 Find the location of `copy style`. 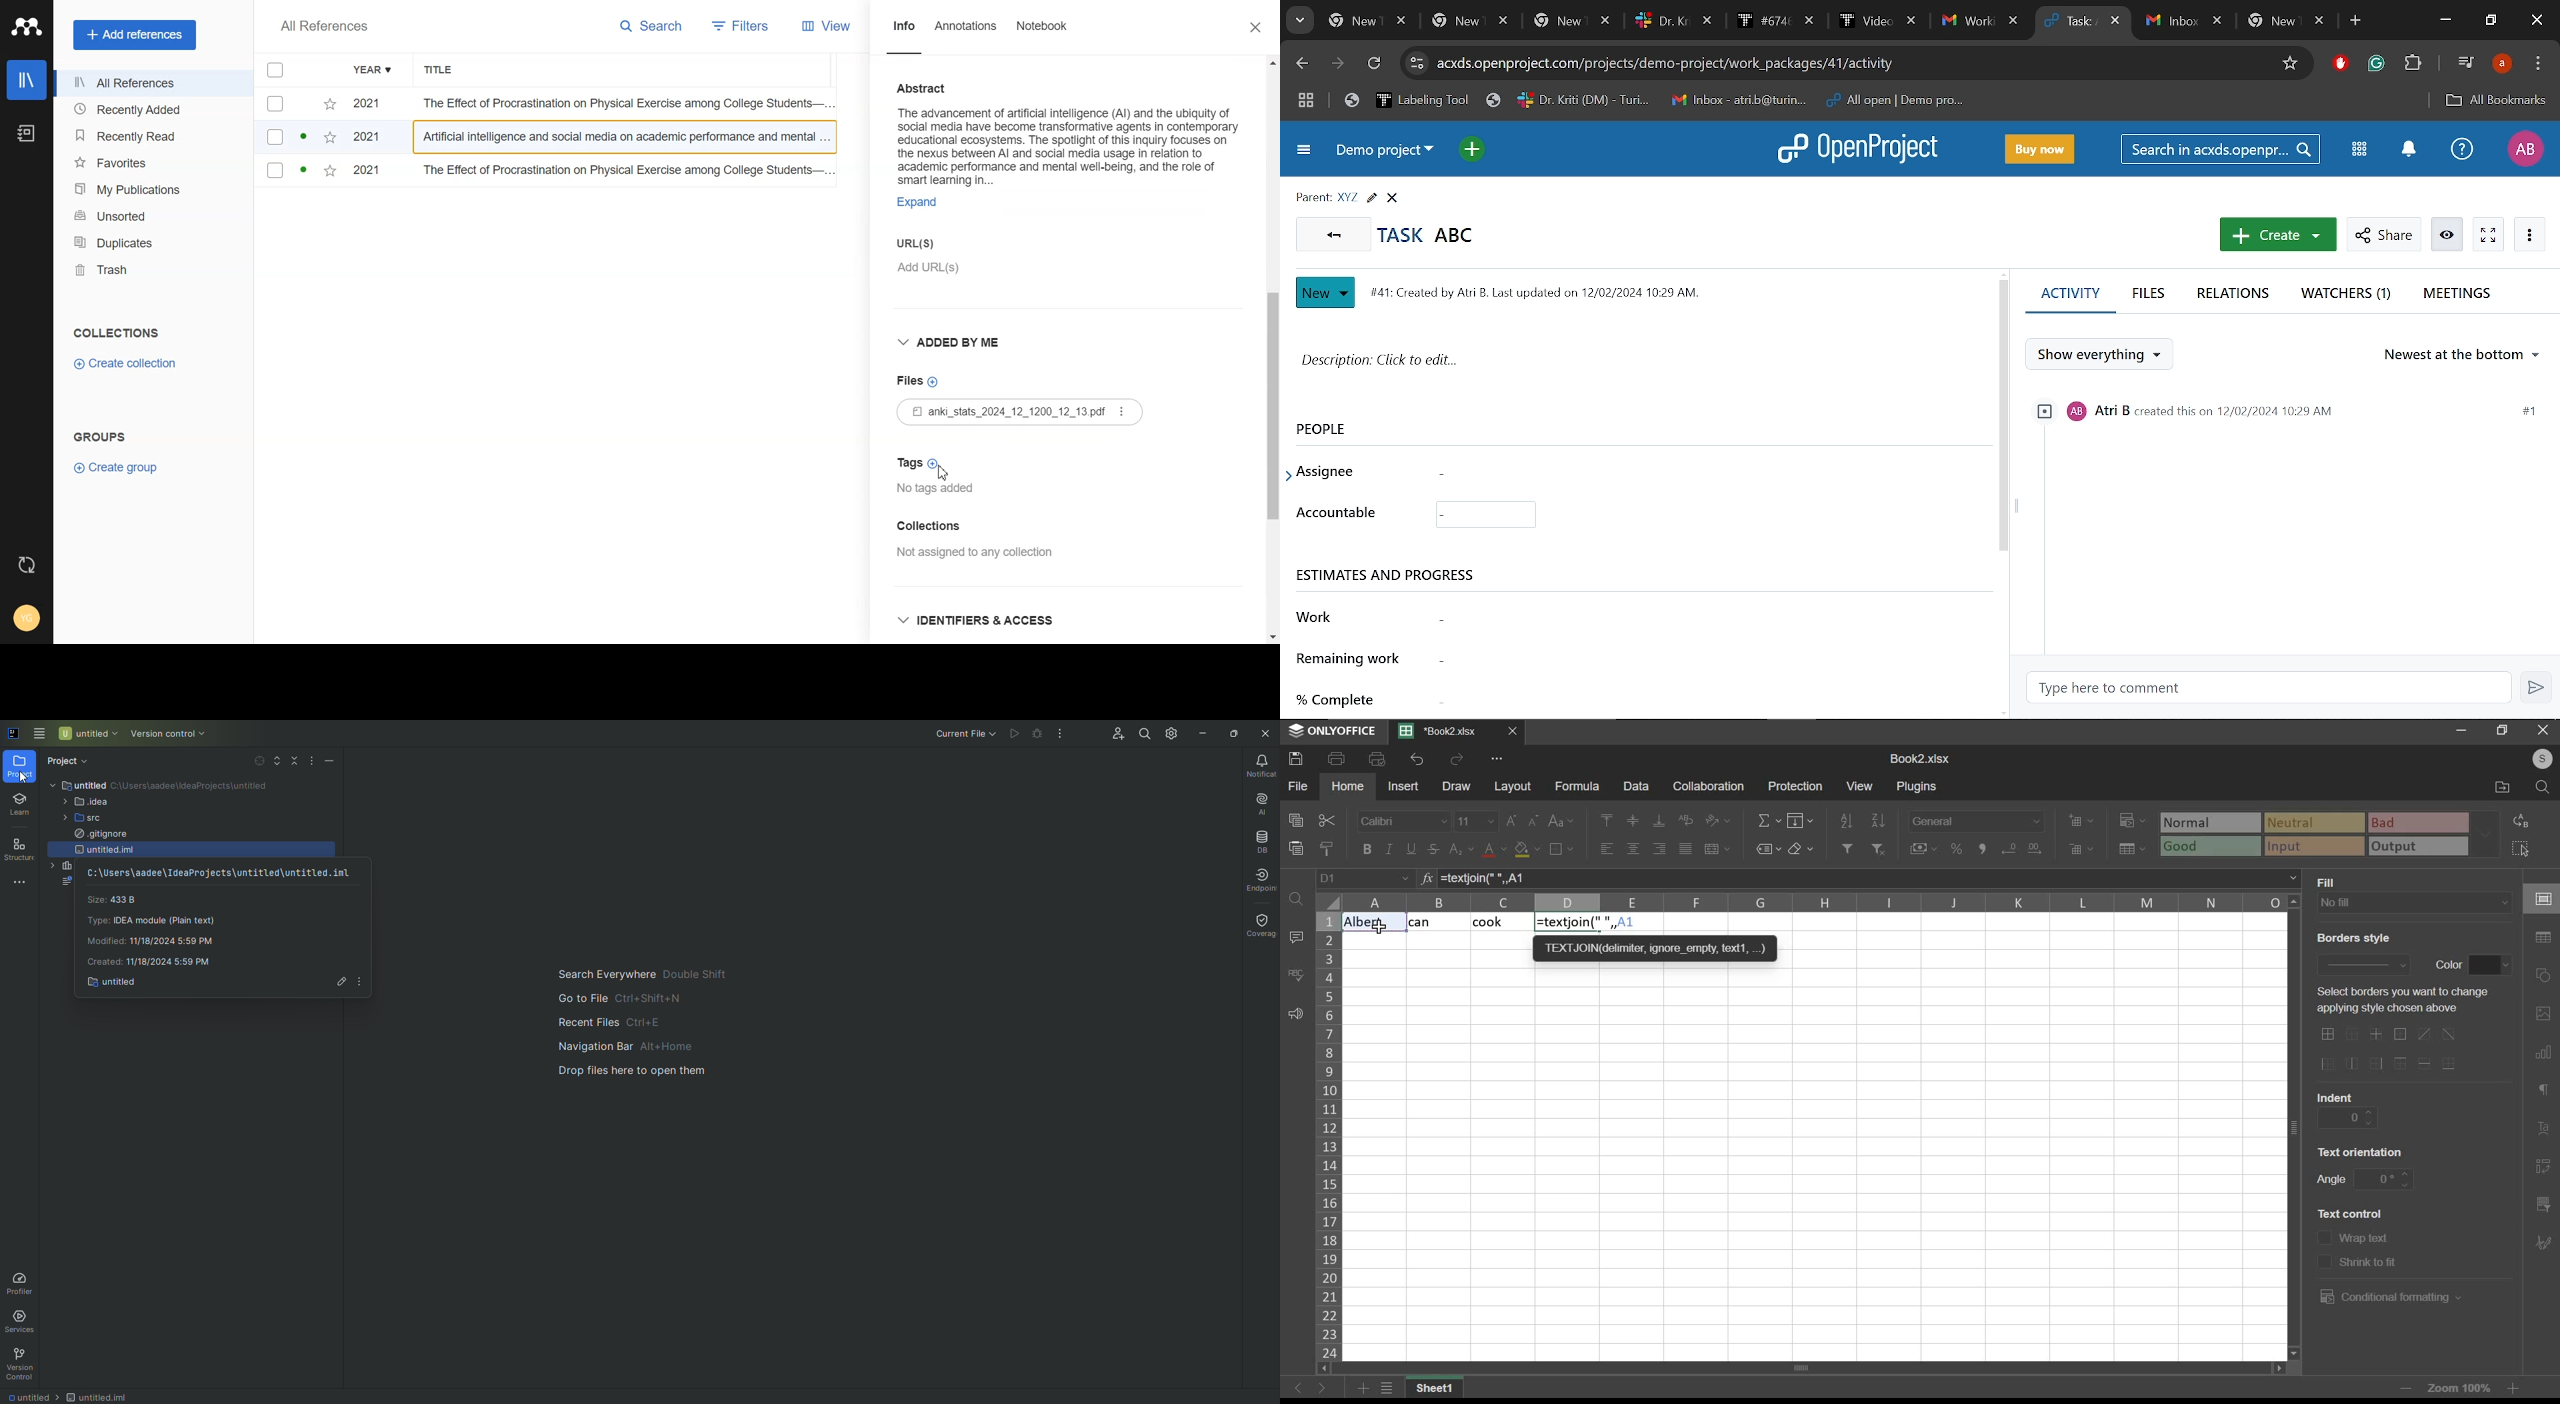

copy style is located at coordinates (1328, 848).